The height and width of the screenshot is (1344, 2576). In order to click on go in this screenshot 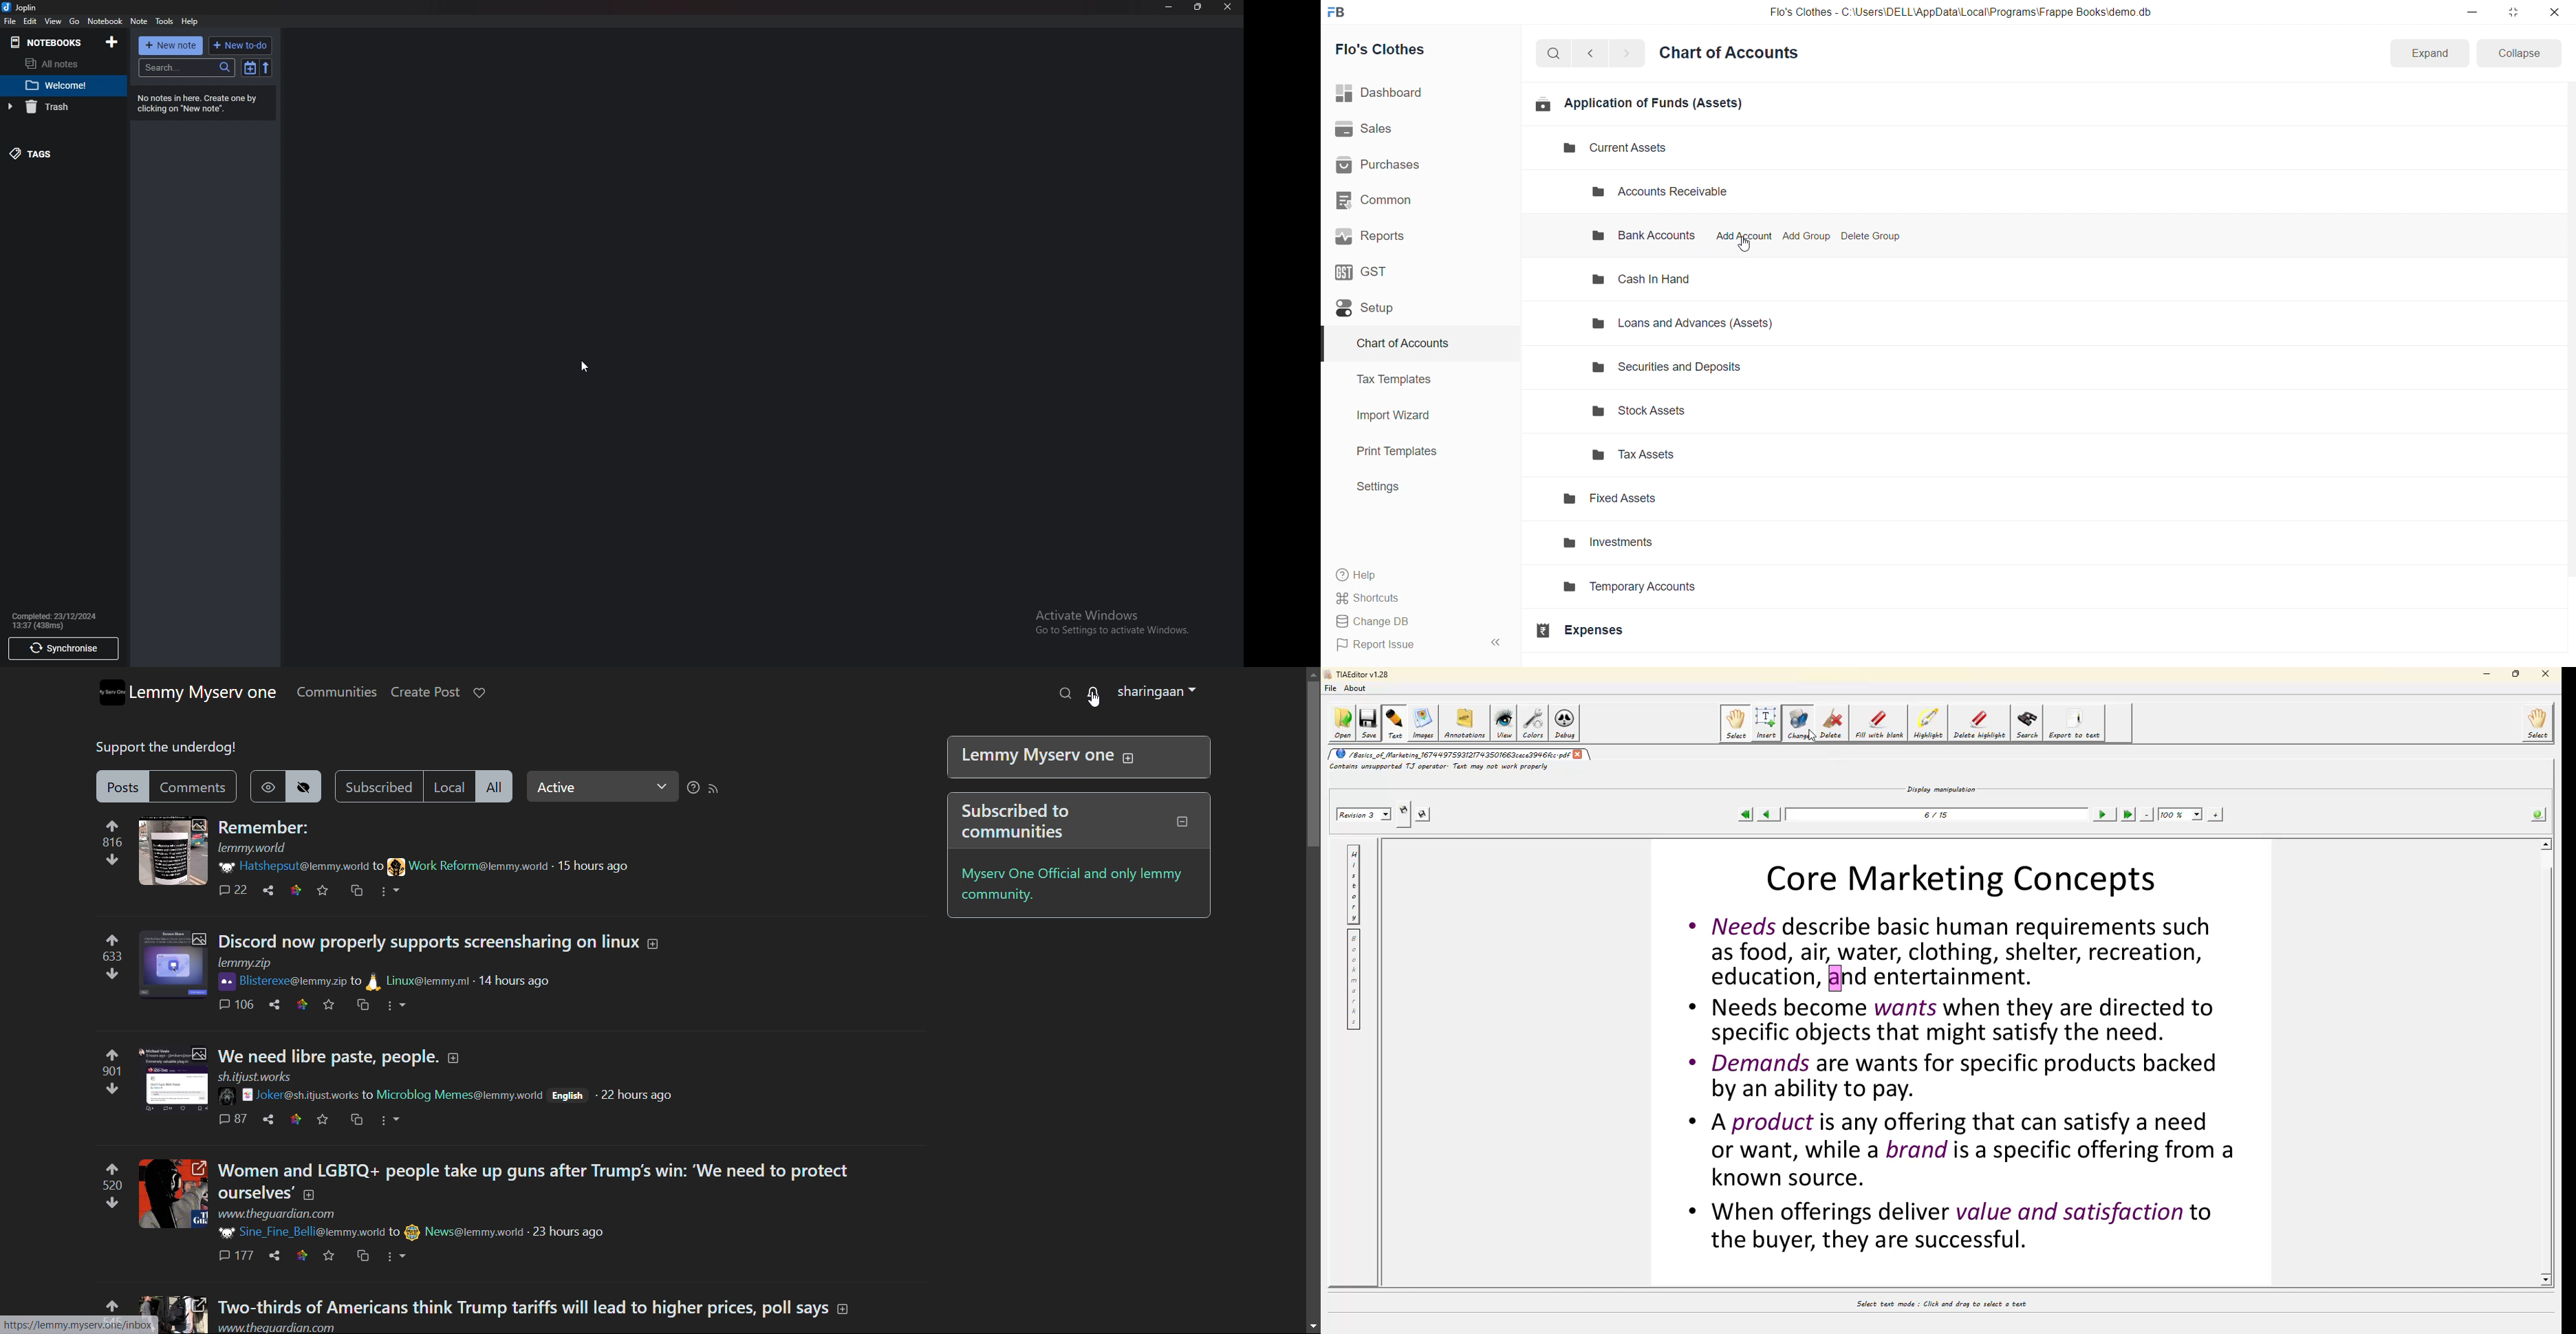, I will do `click(74, 23)`.